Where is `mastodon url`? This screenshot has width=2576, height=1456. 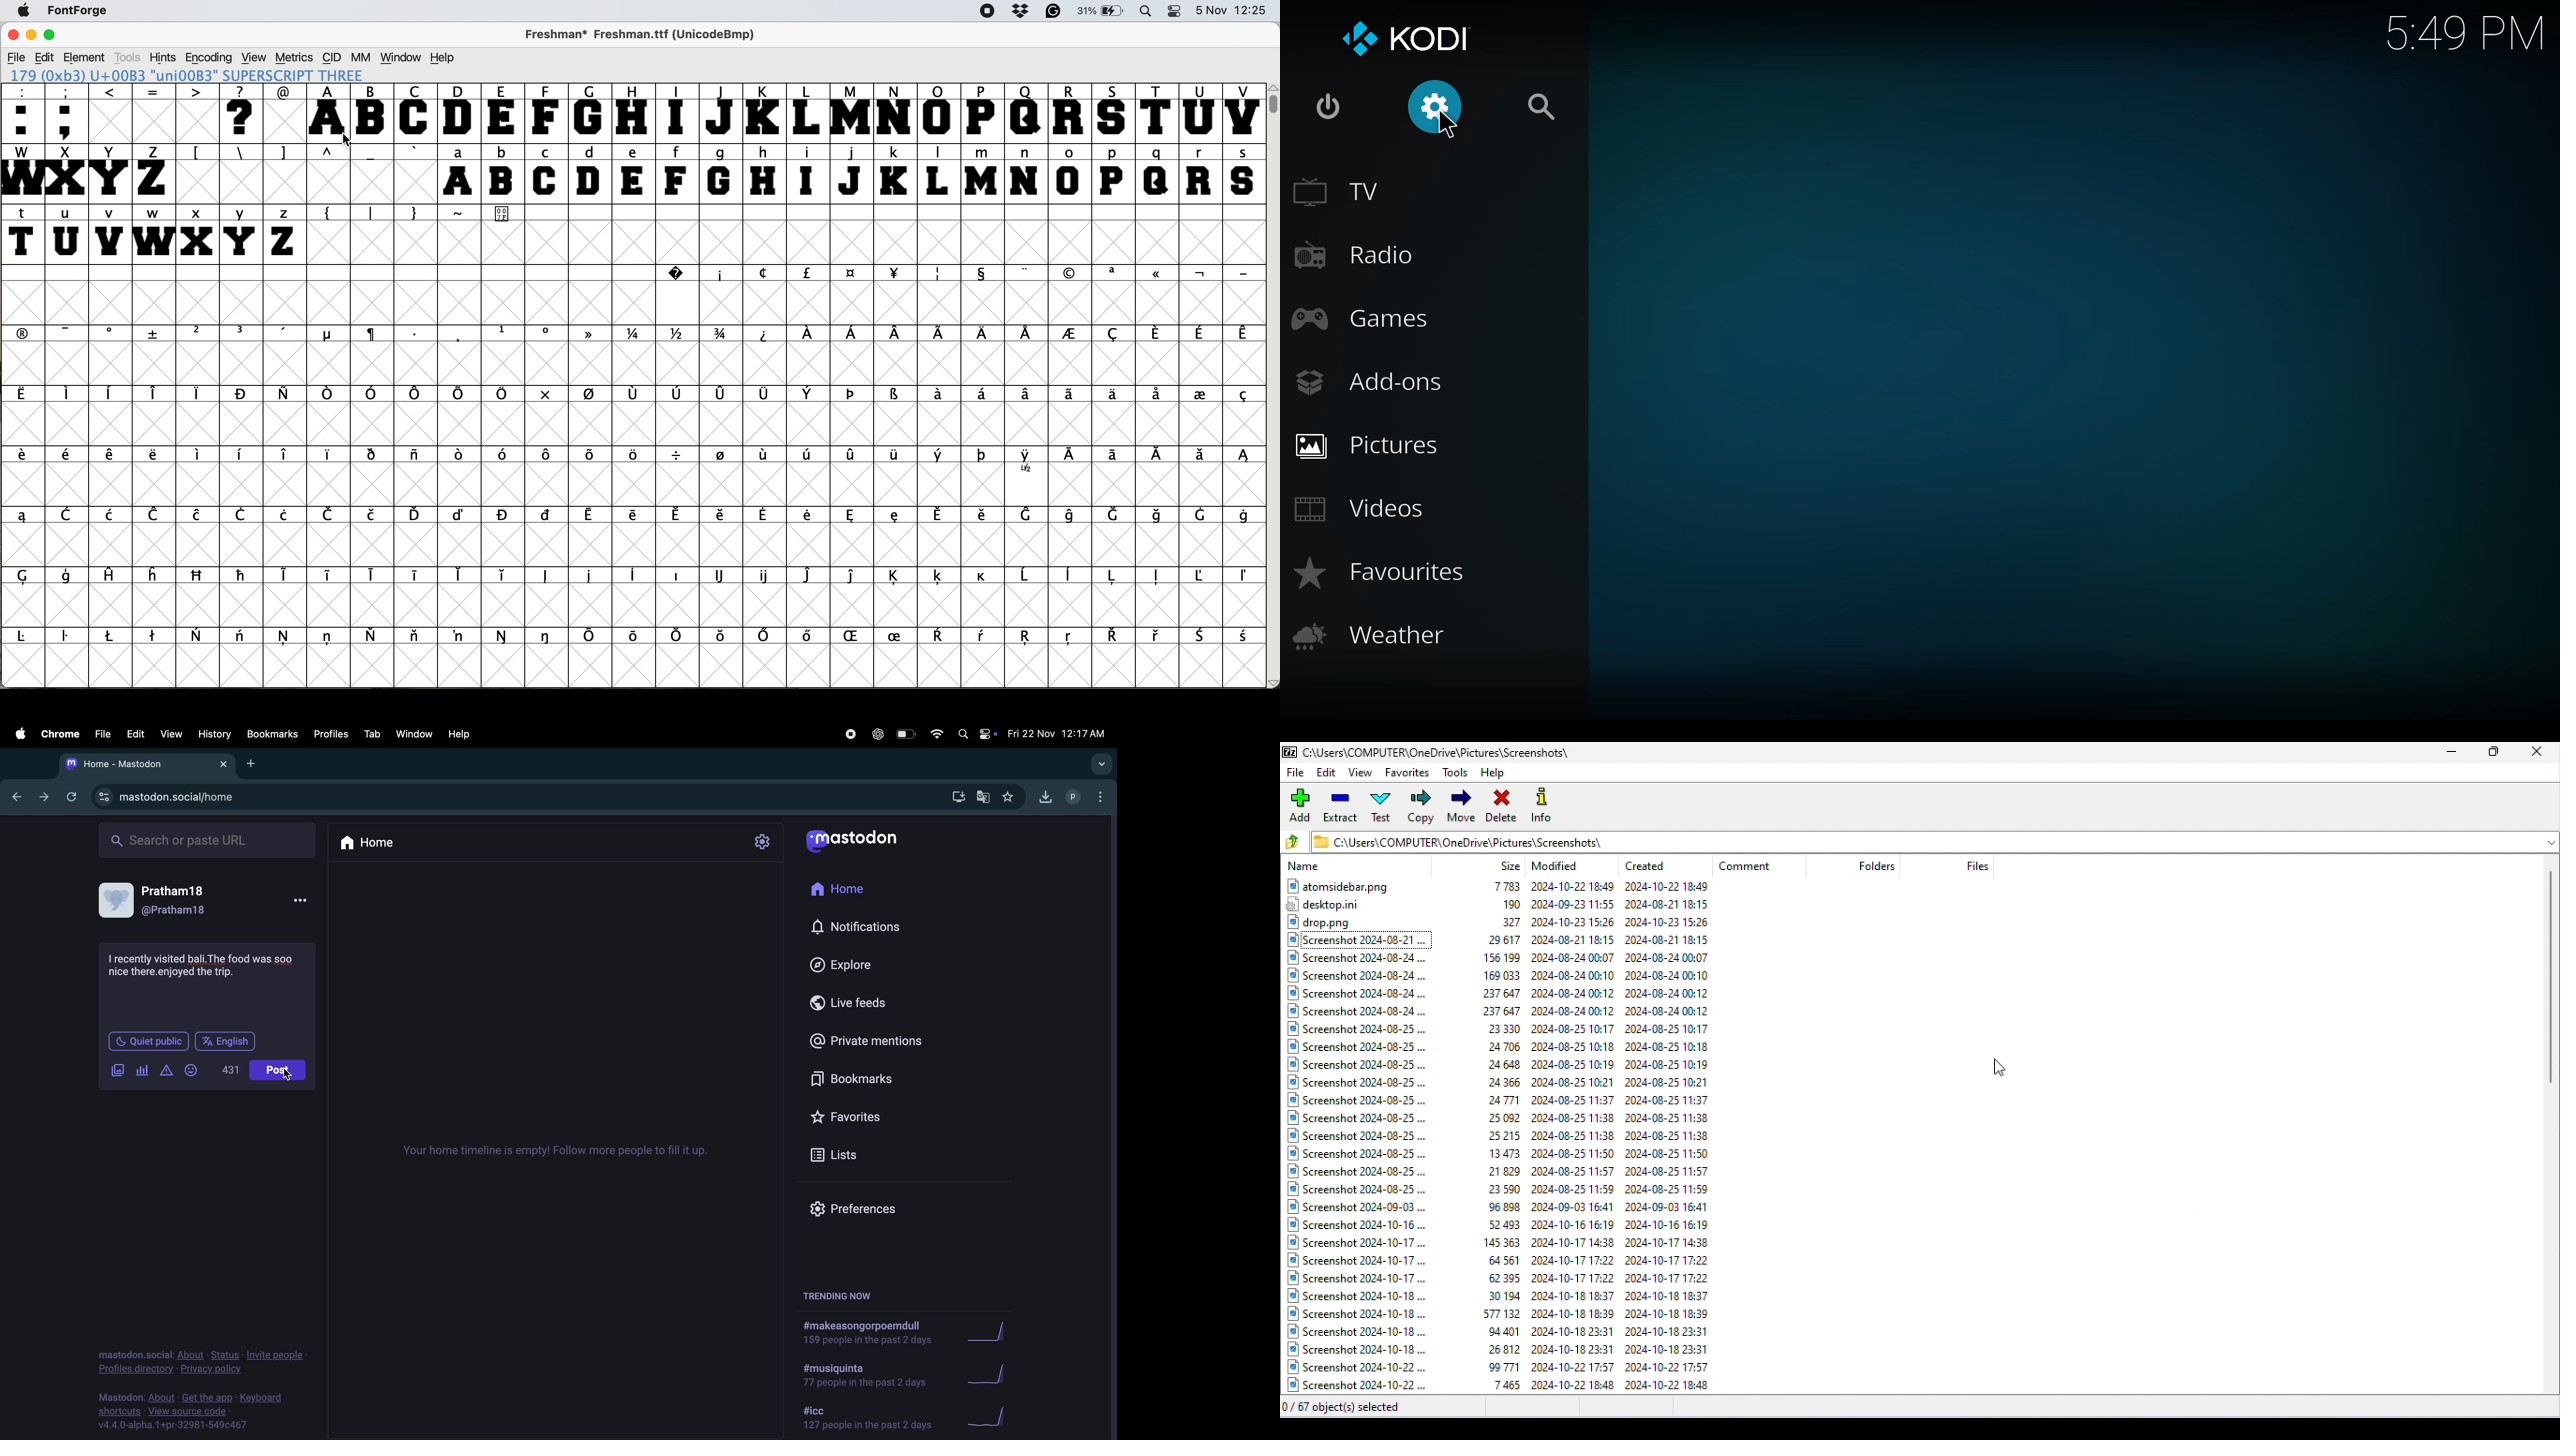
mastodon url is located at coordinates (190, 796).